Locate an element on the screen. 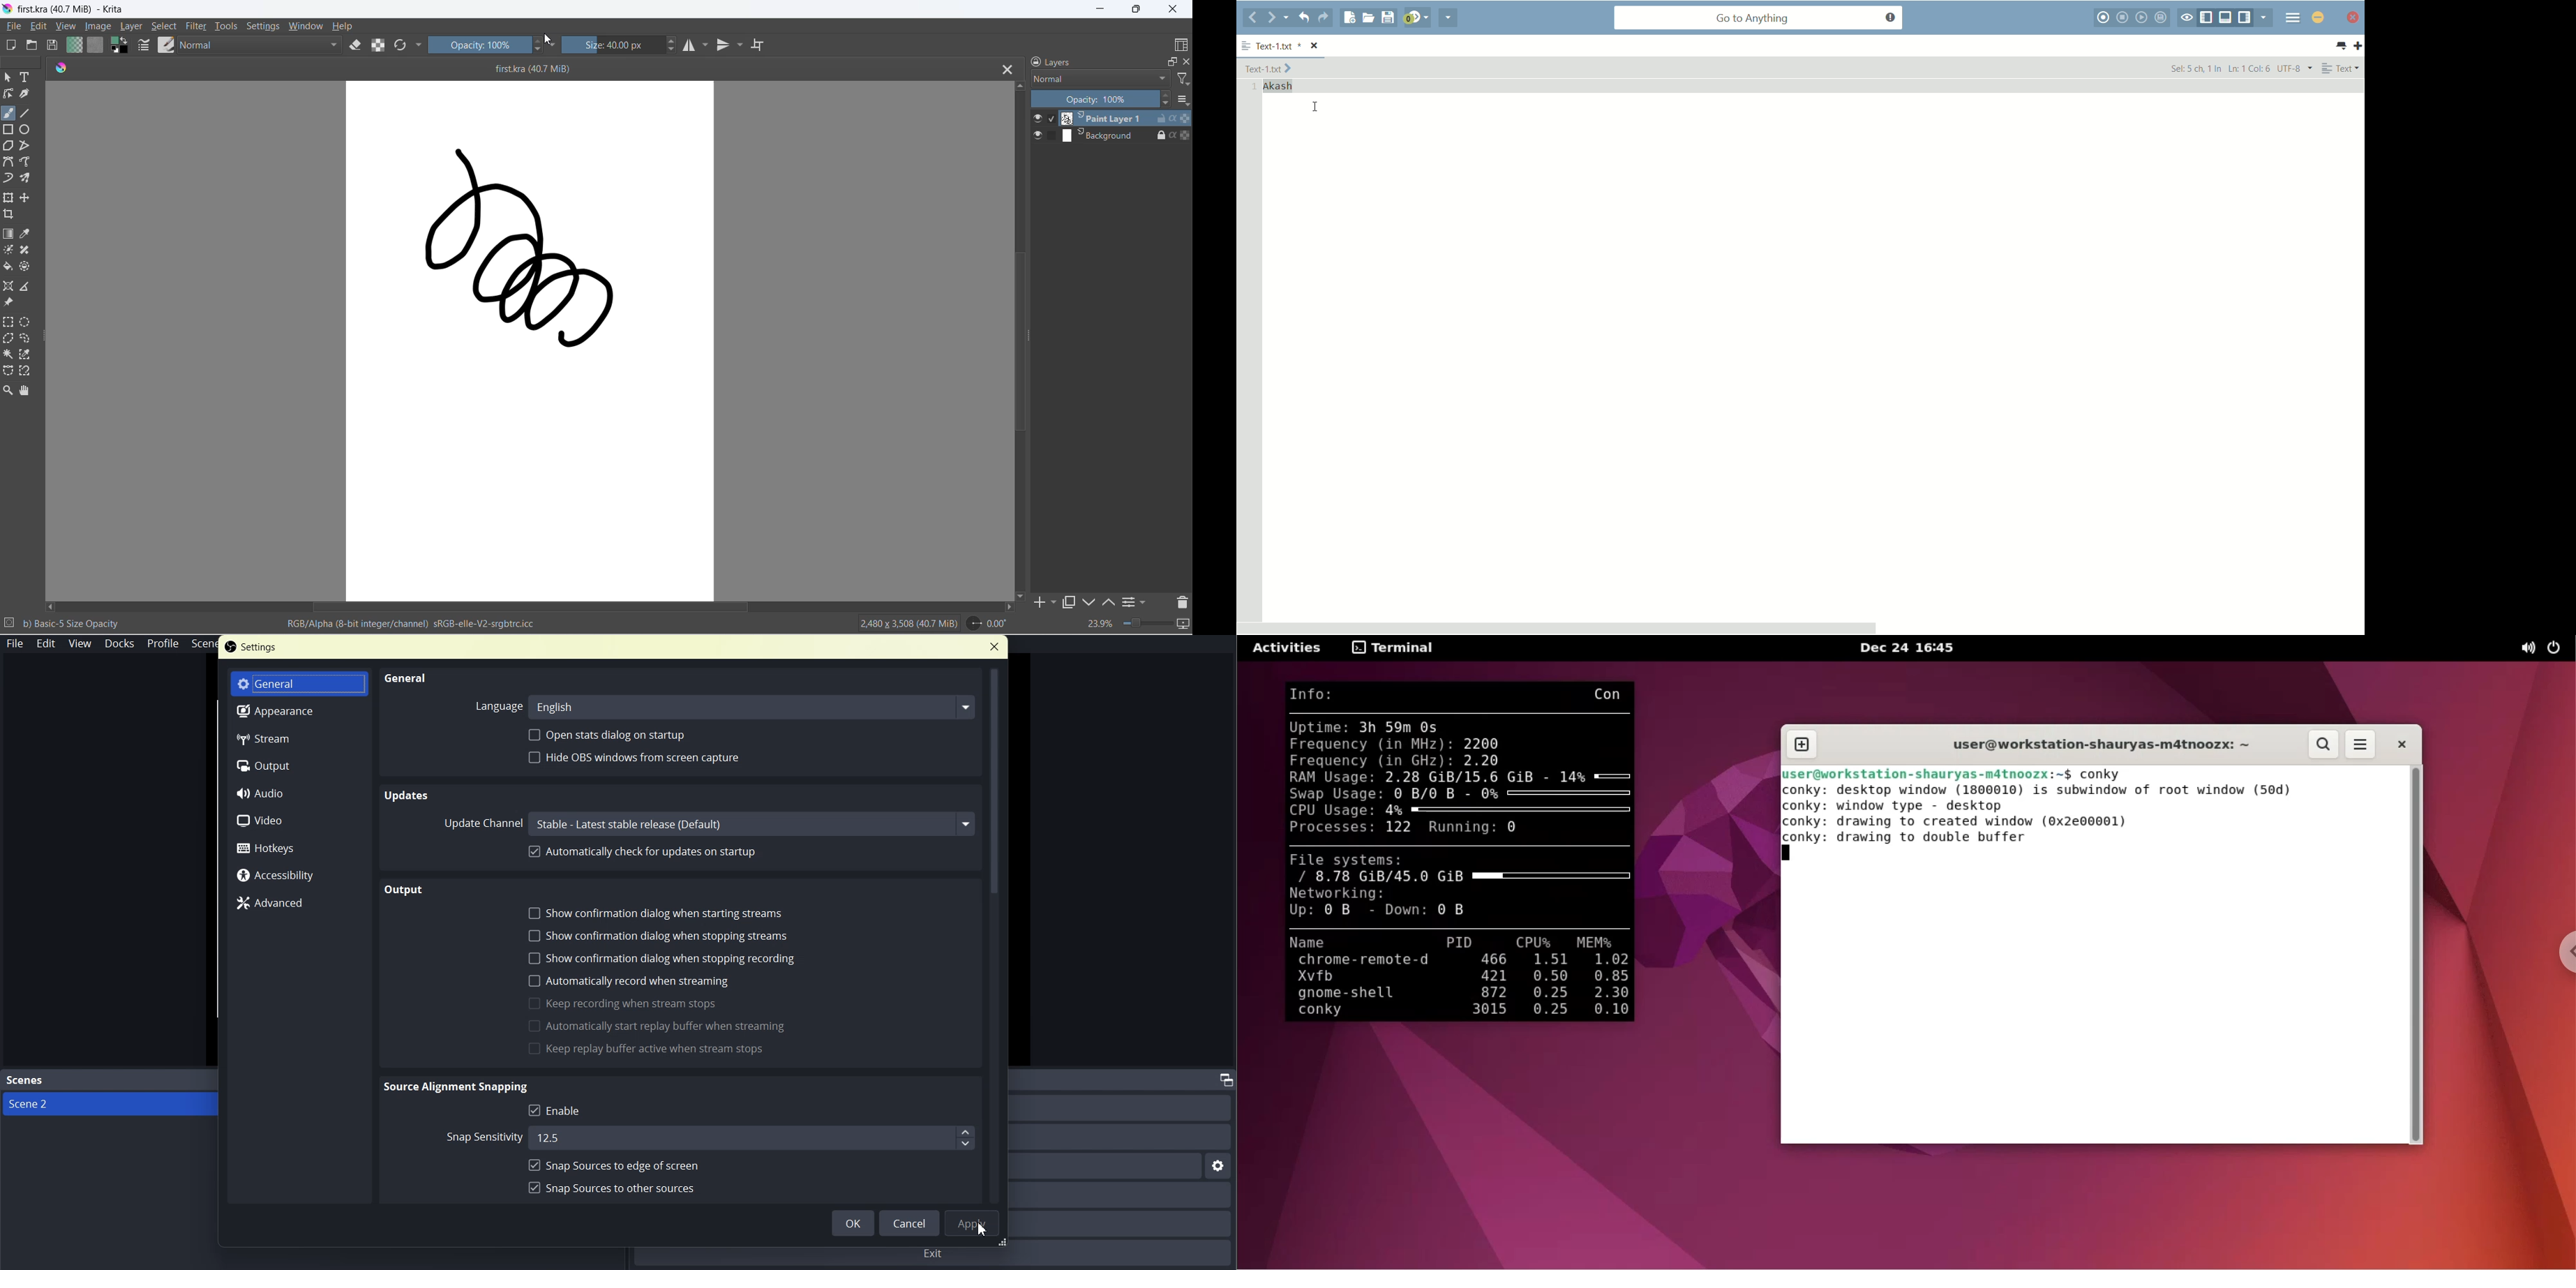 This screenshot has width=2576, height=1288. edit brush setting is located at coordinates (144, 45).